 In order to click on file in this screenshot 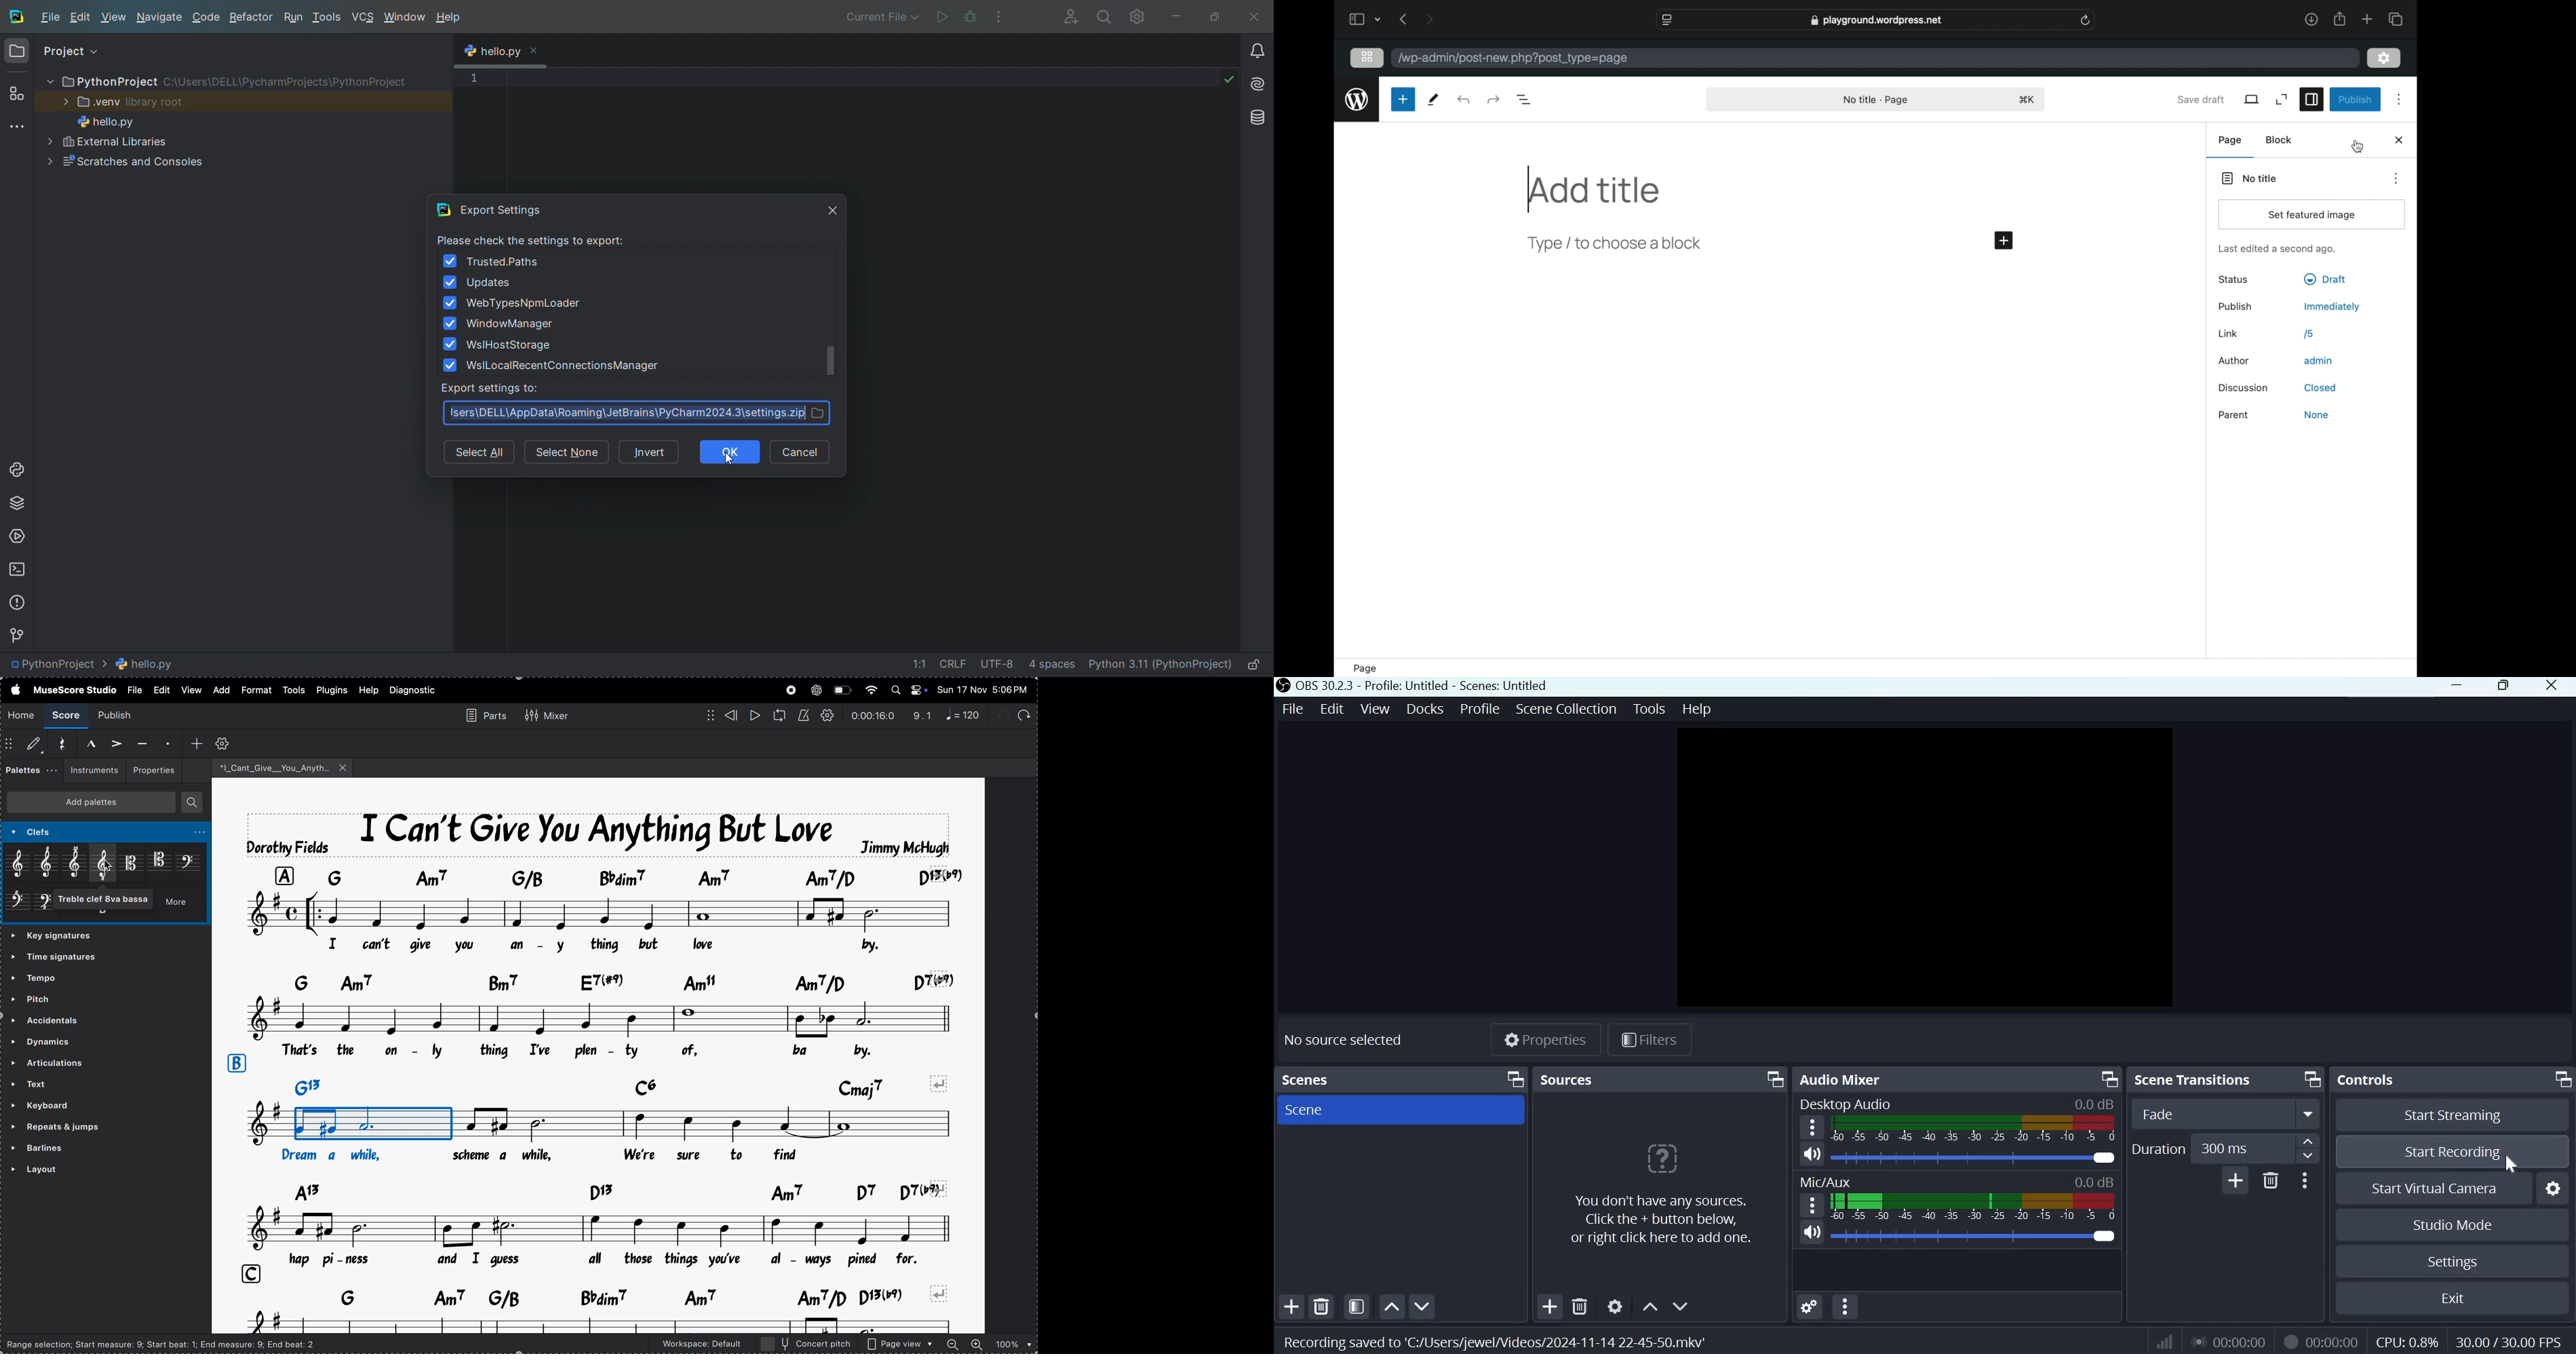, I will do `click(134, 689)`.